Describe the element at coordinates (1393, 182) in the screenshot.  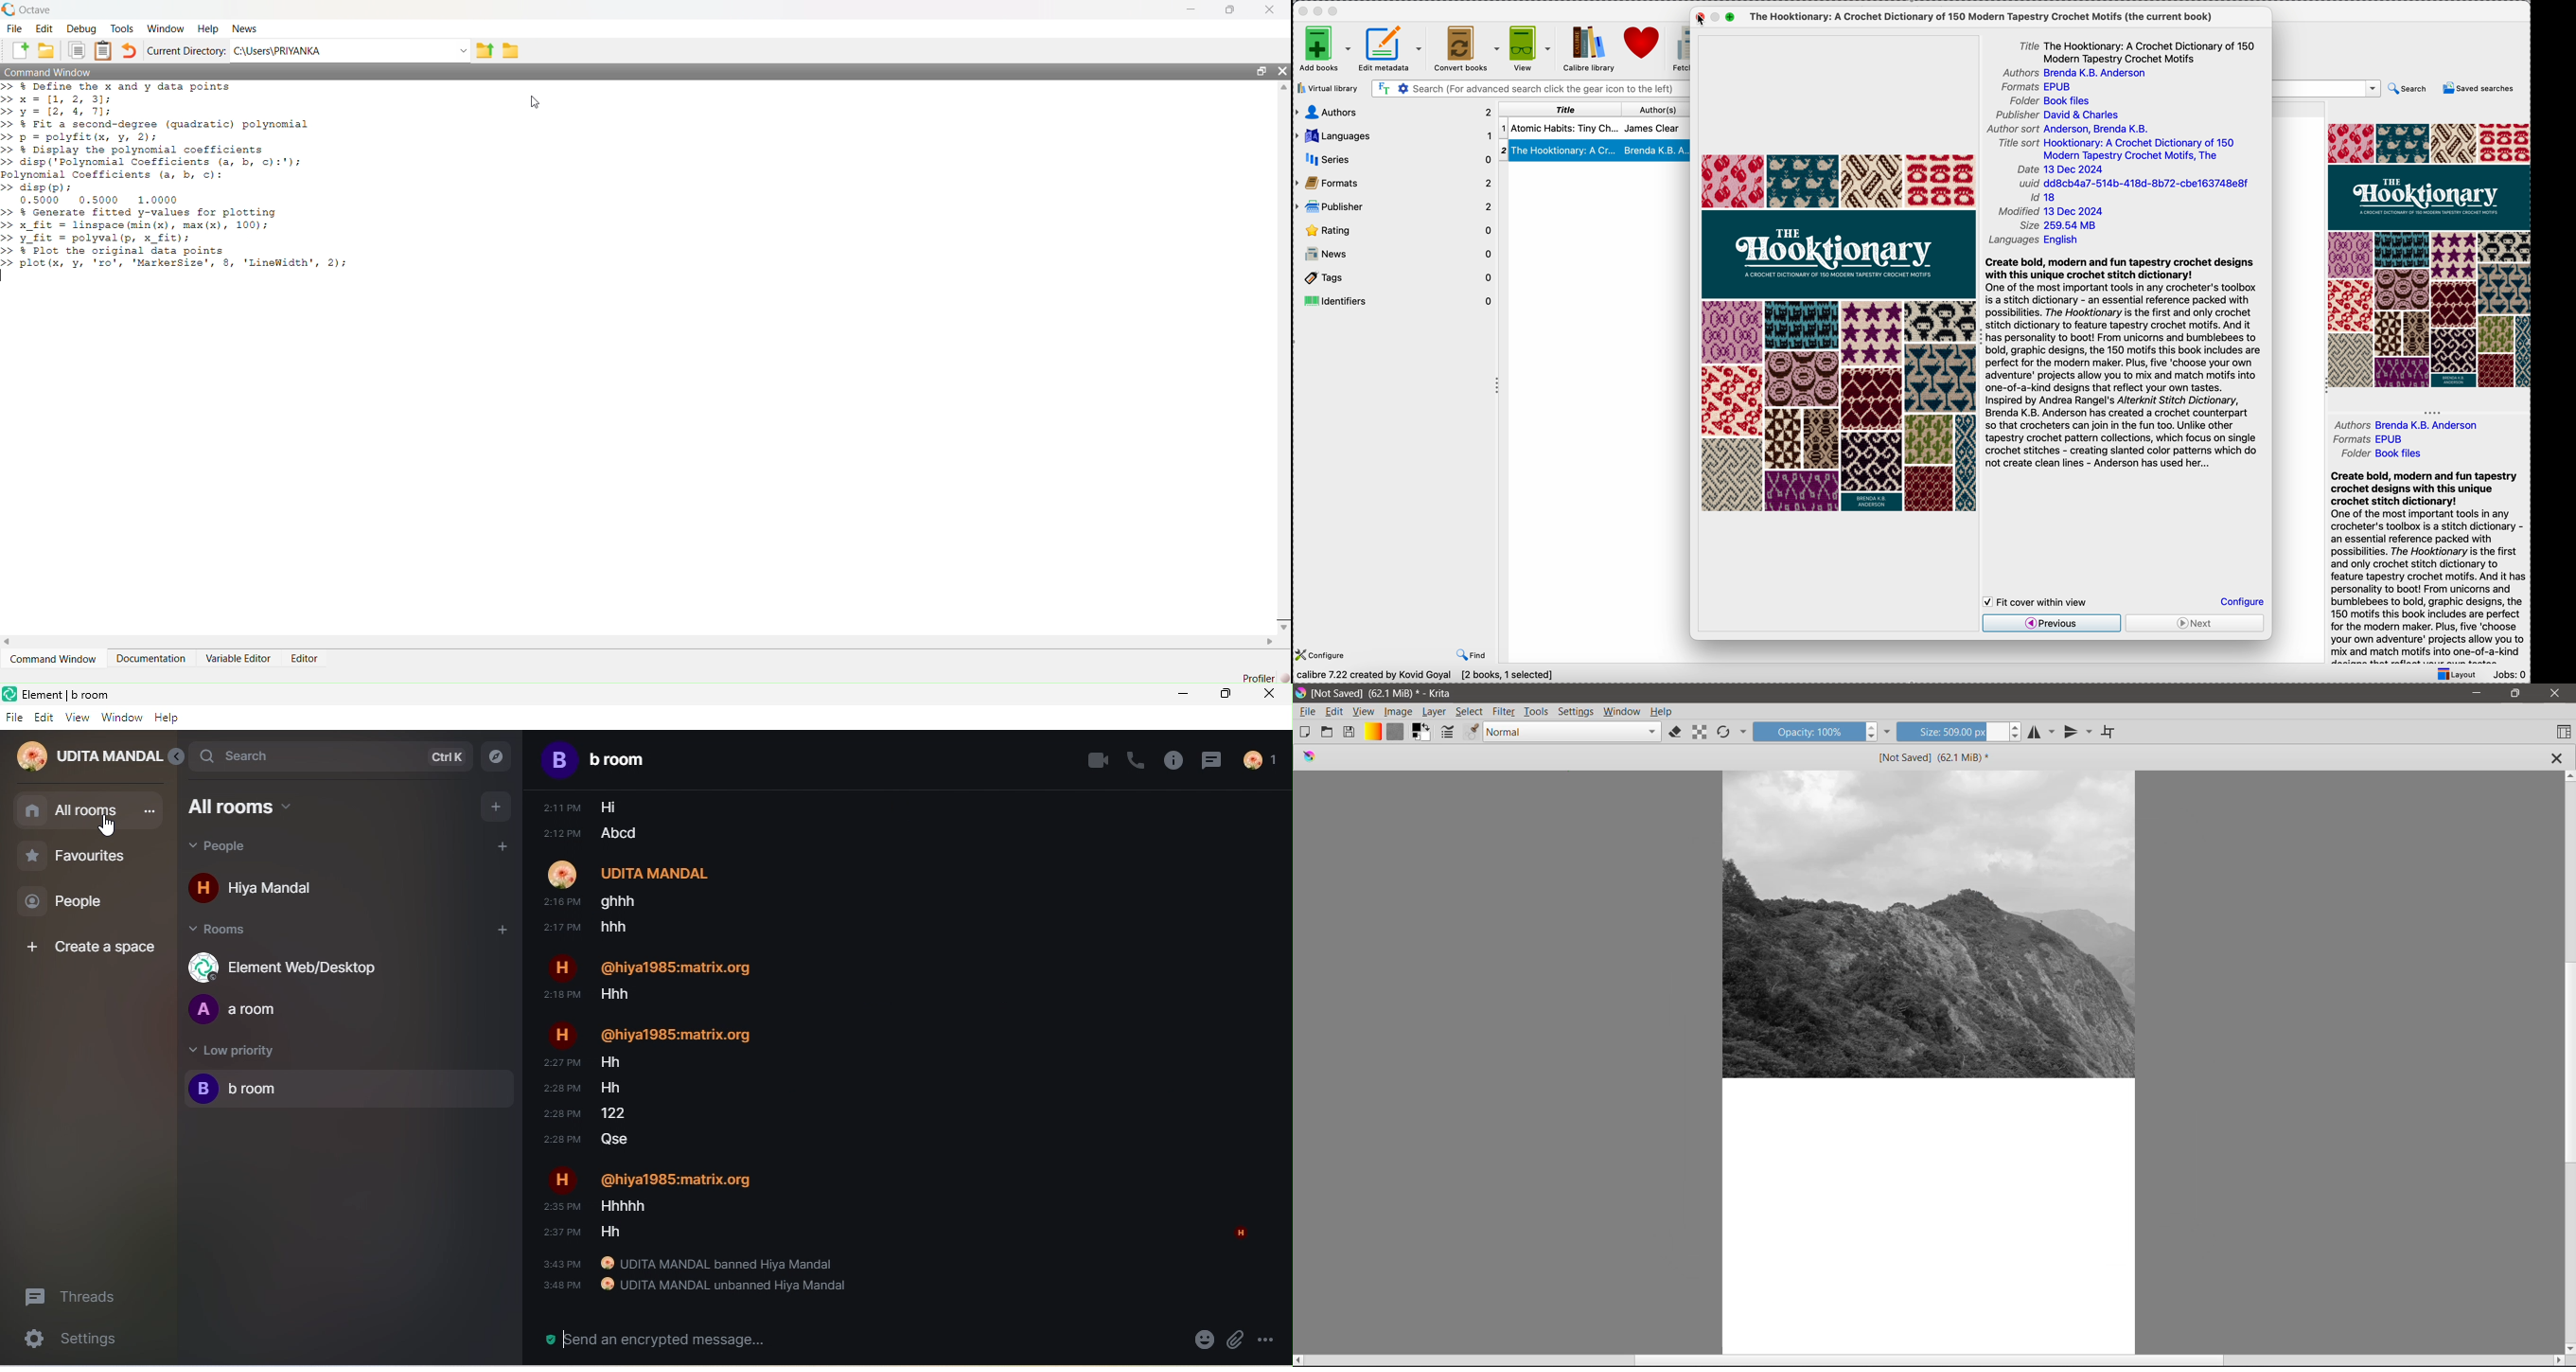
I see `formats` at that location.